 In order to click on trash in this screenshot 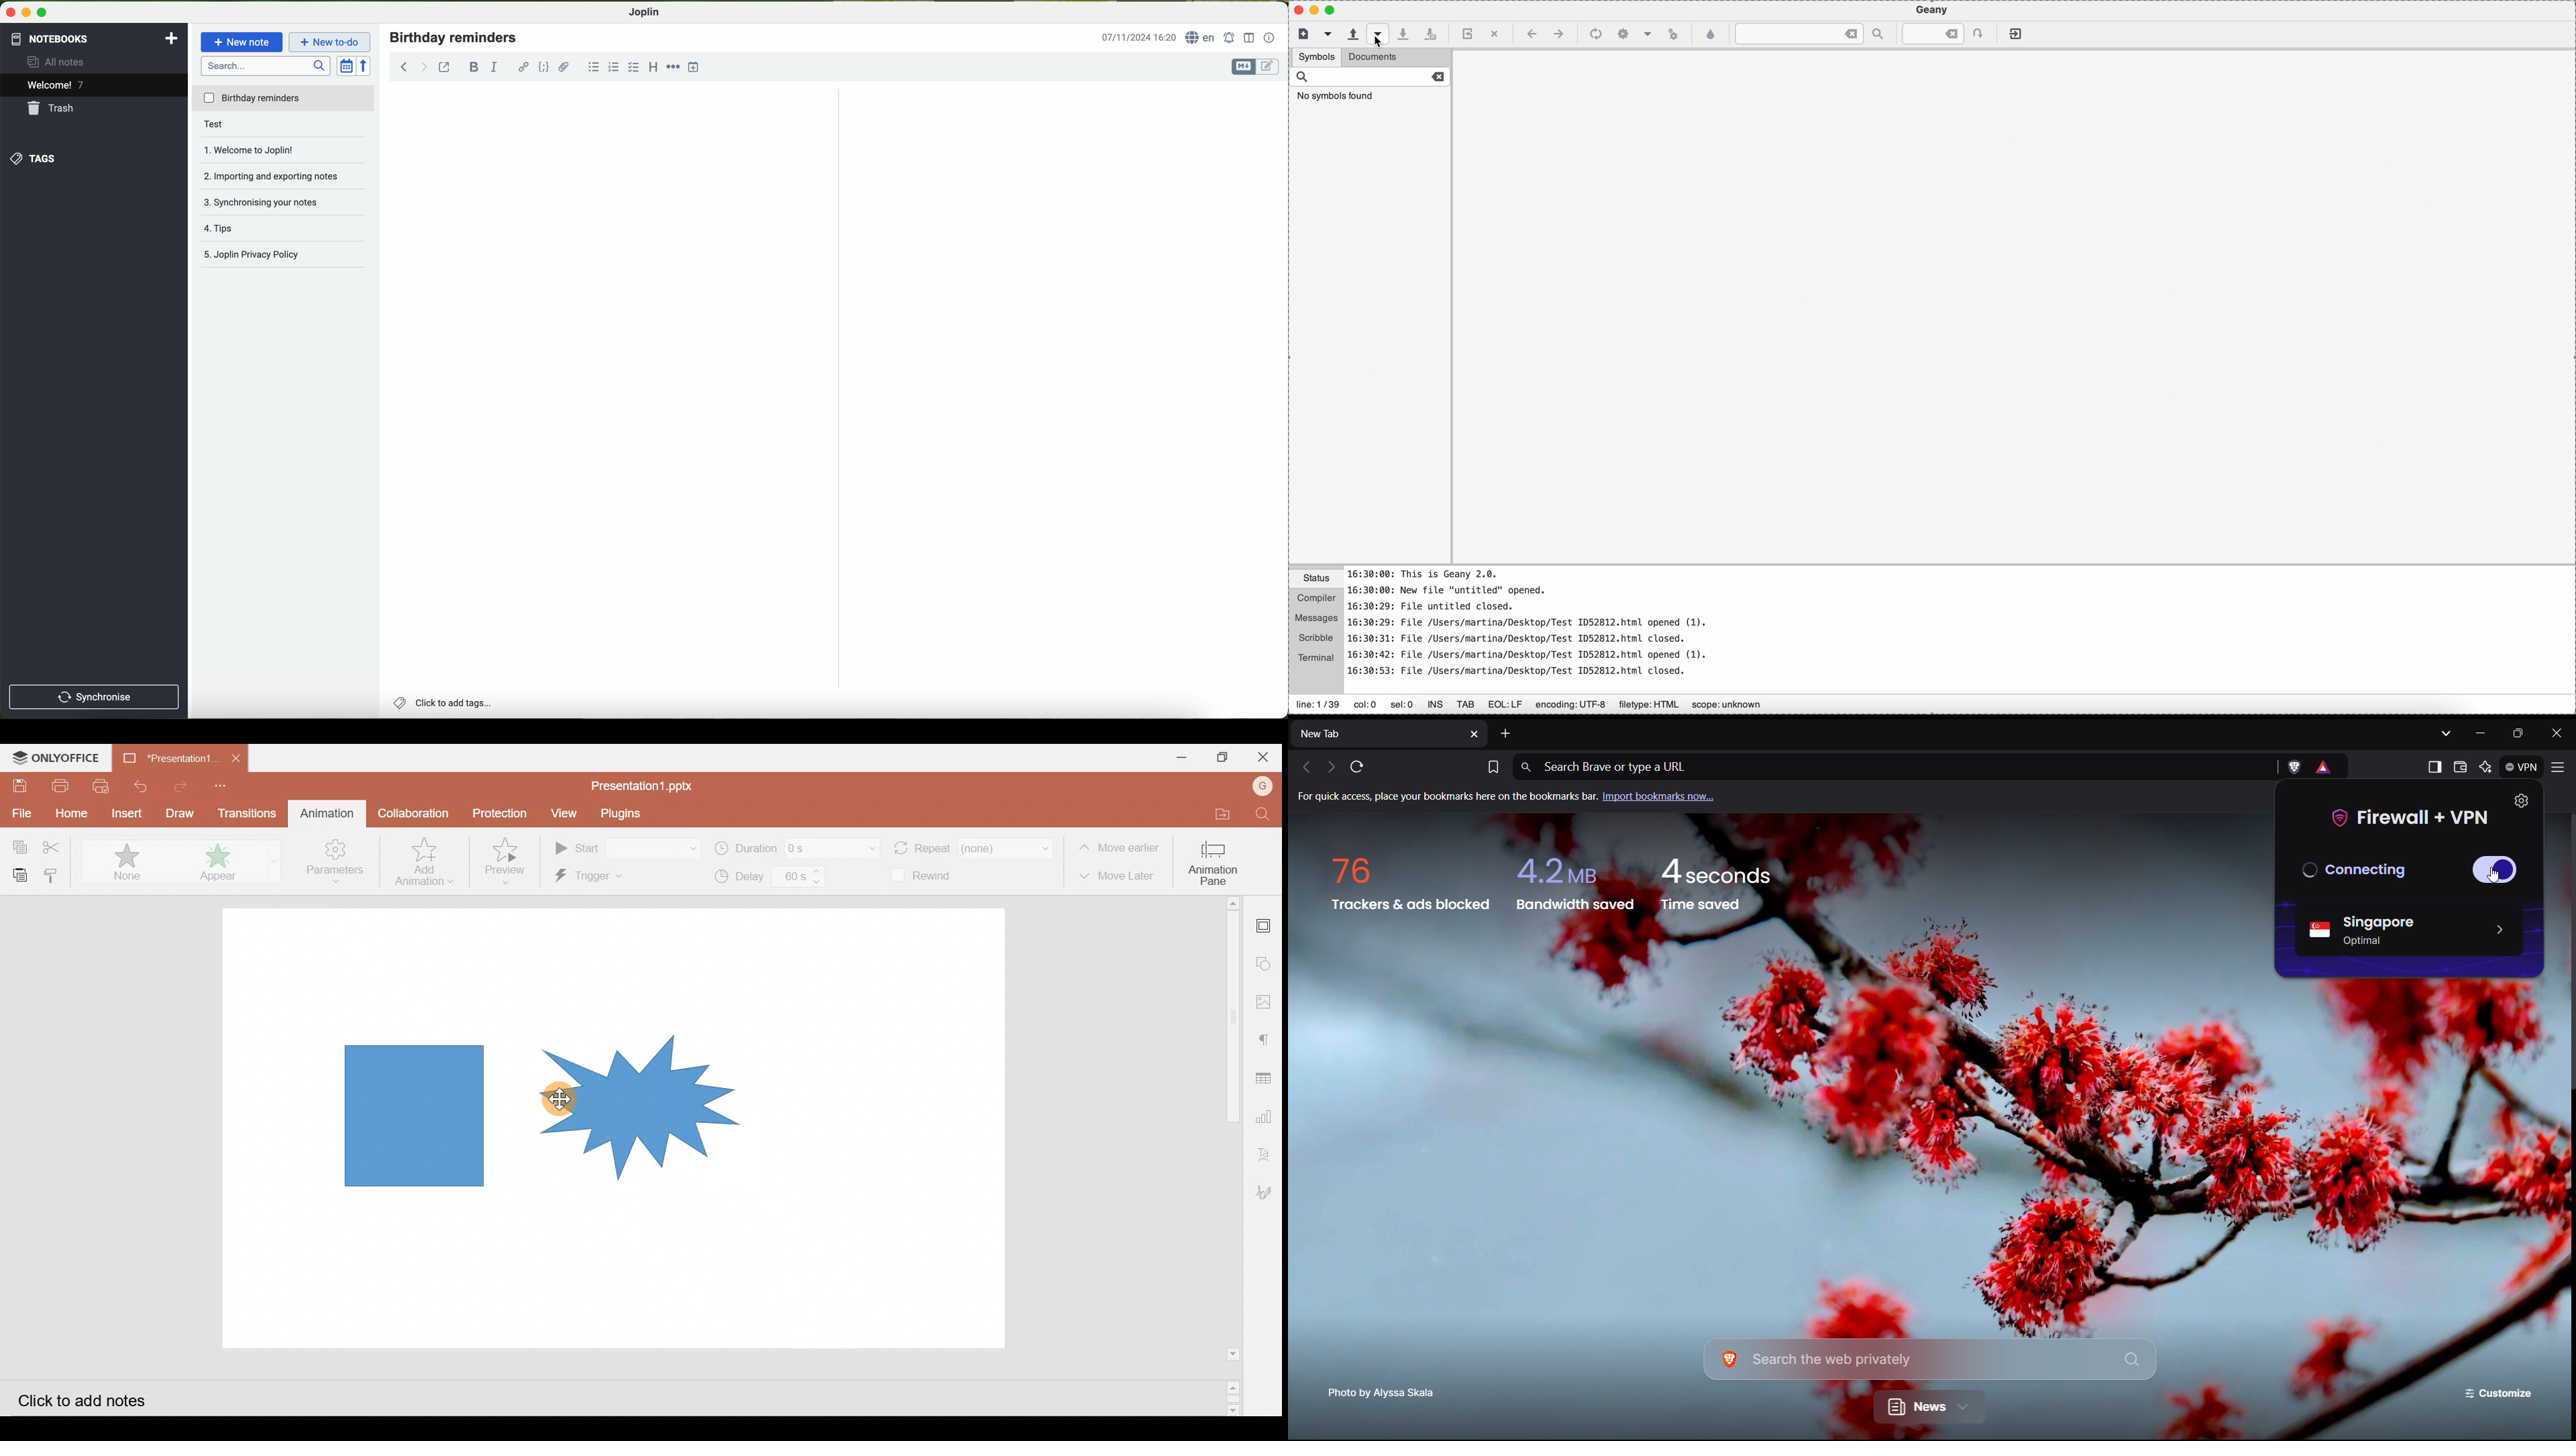, I will do `click(55, 109)`.